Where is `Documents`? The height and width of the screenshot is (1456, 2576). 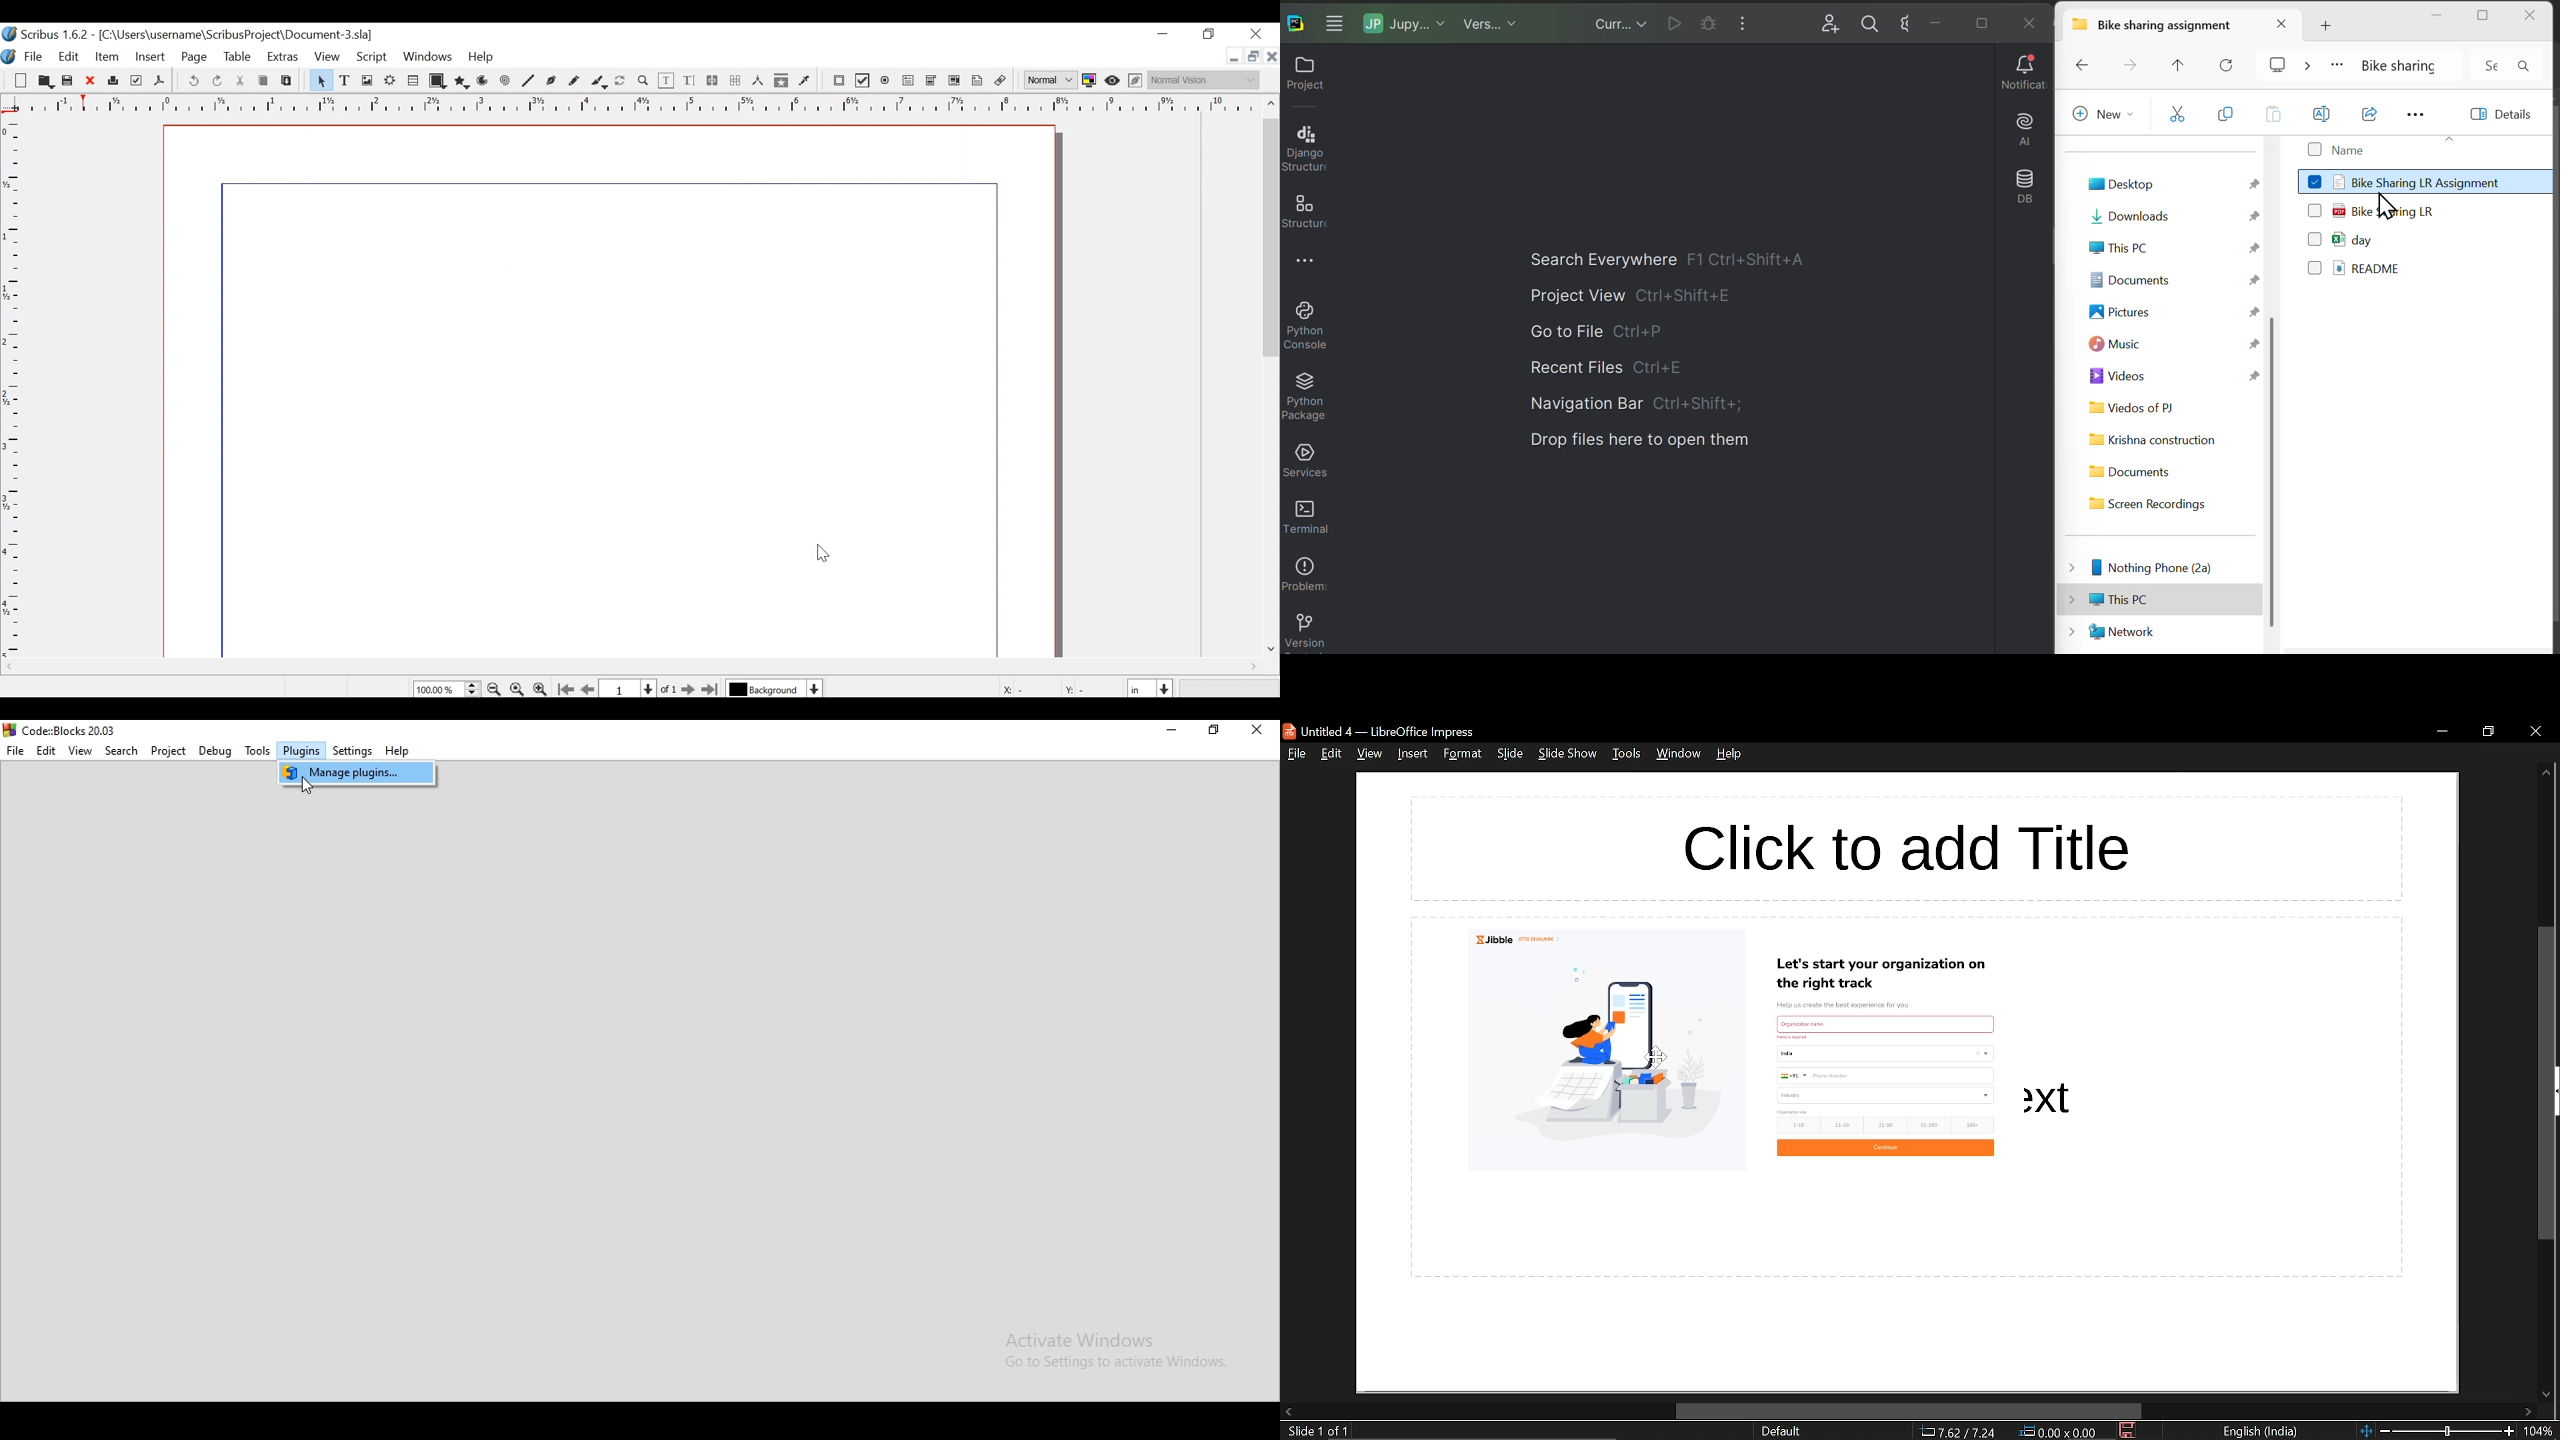
Documents is located at coordinates (2173, 277).